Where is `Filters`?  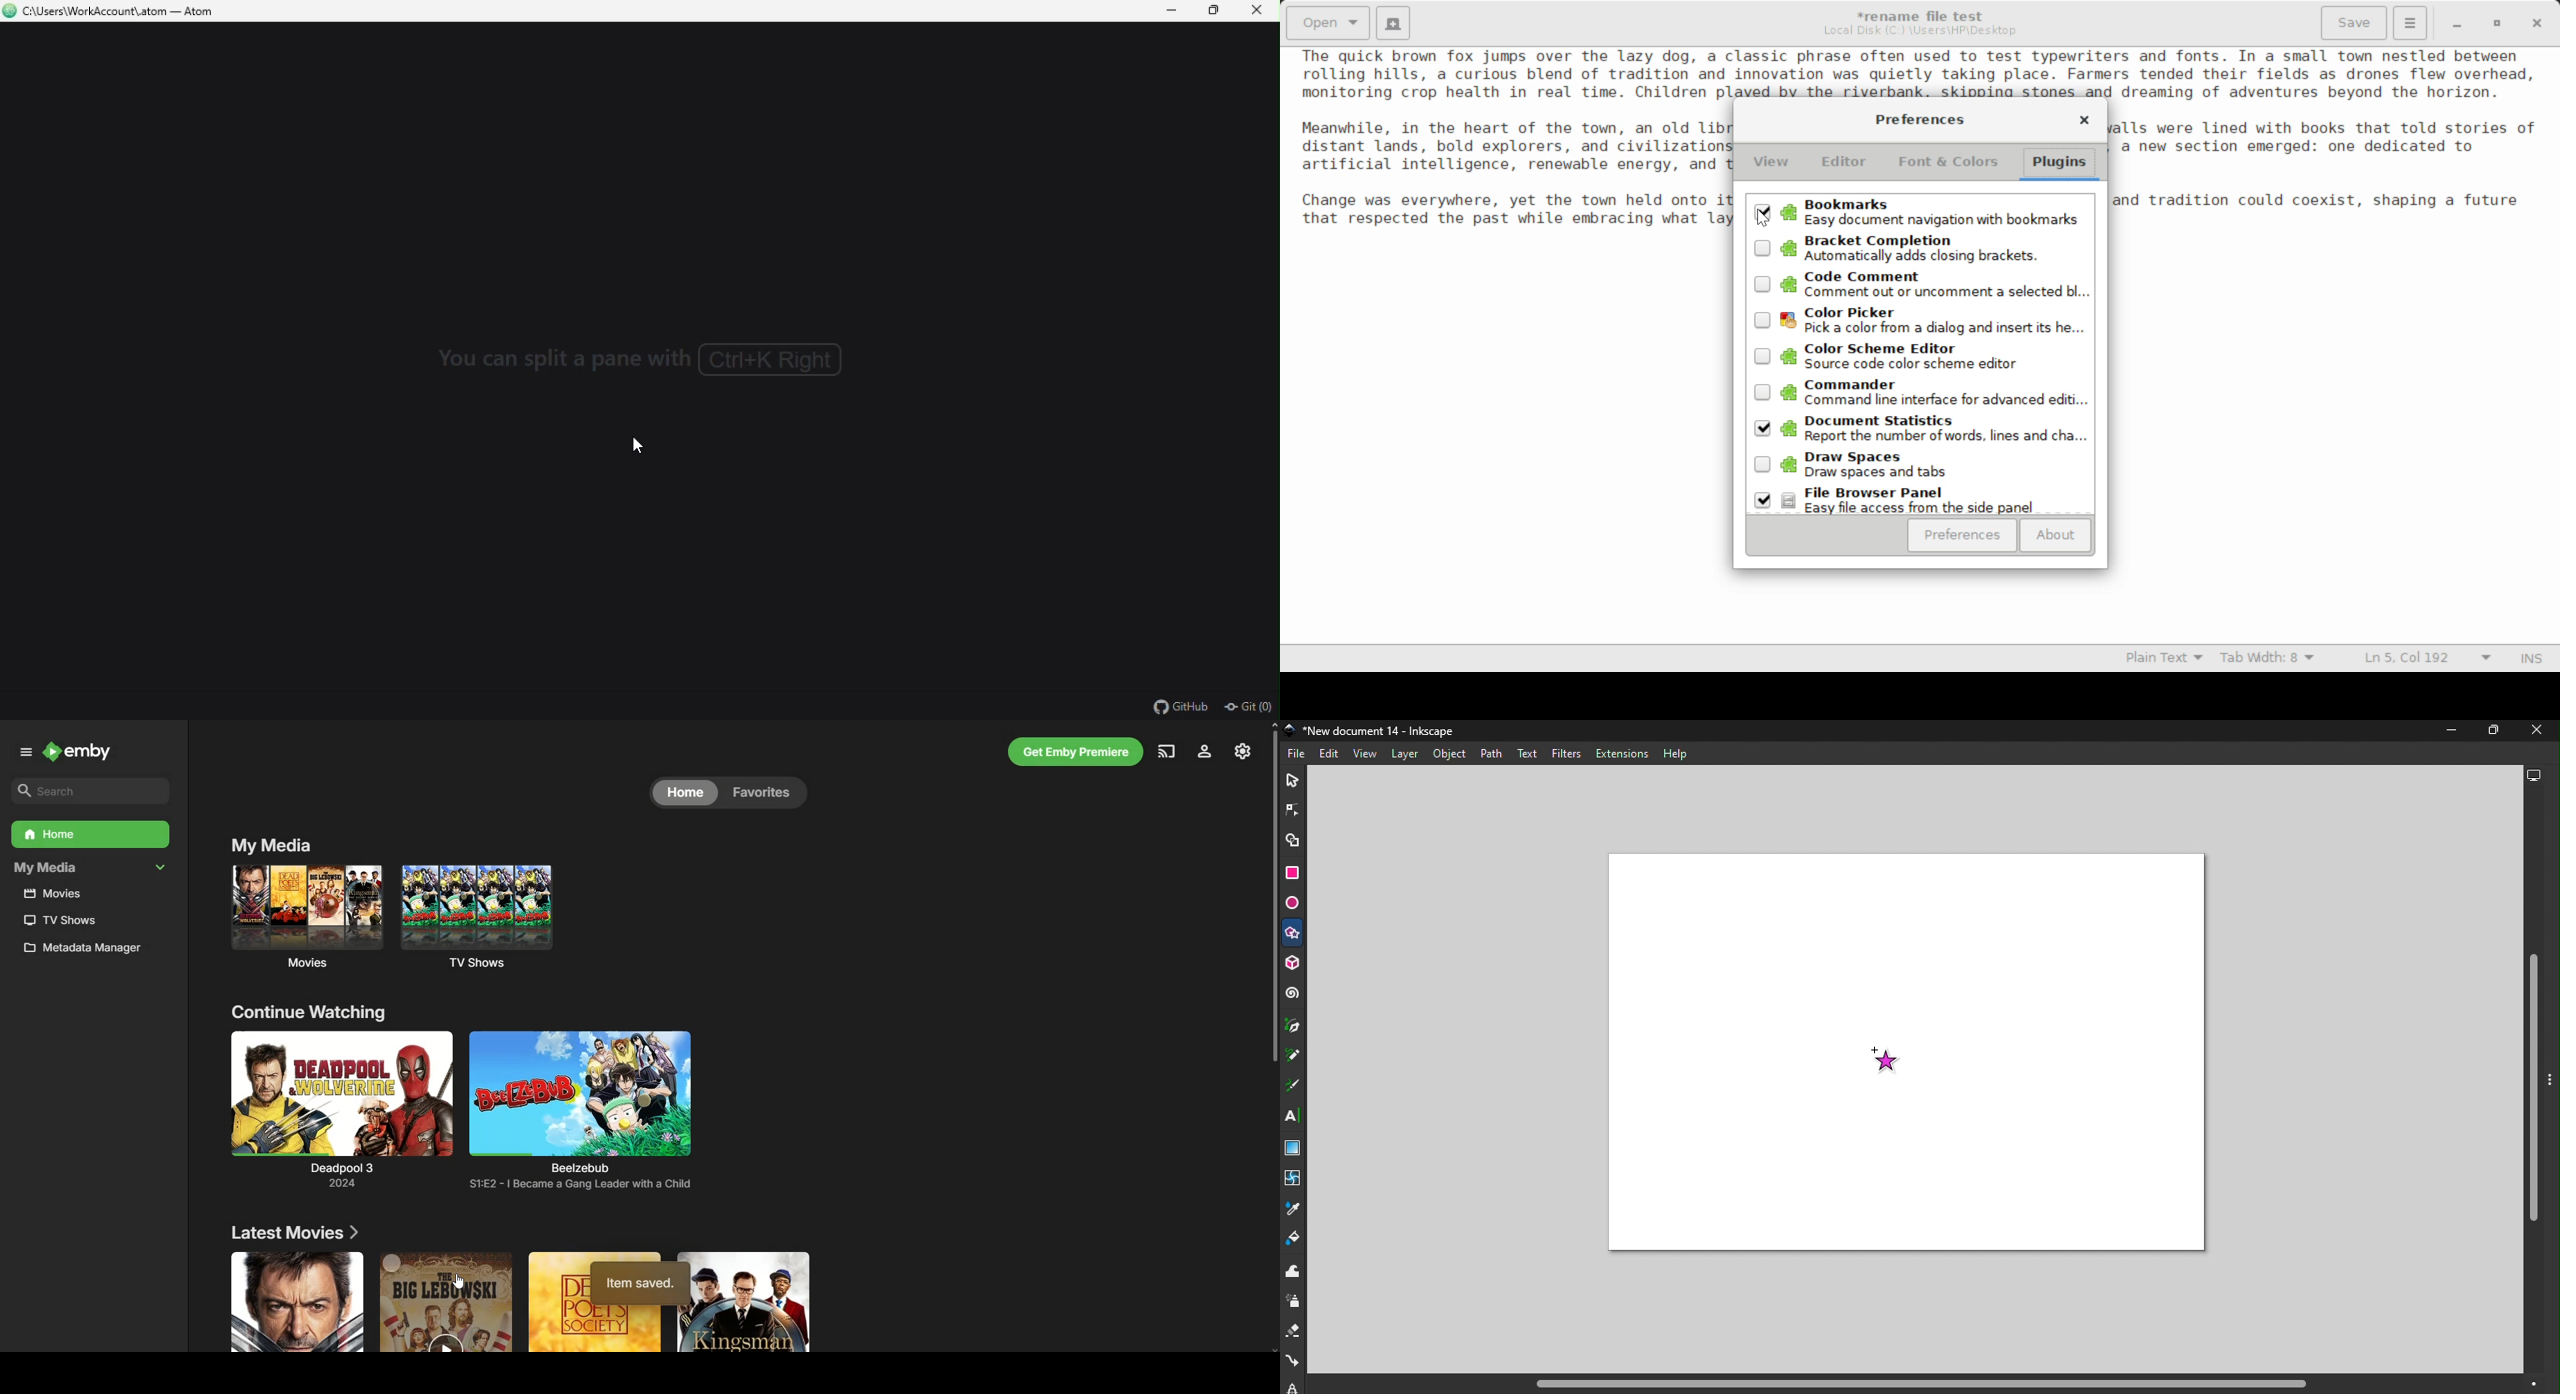 Filters is located at coordinates (1566, 755).